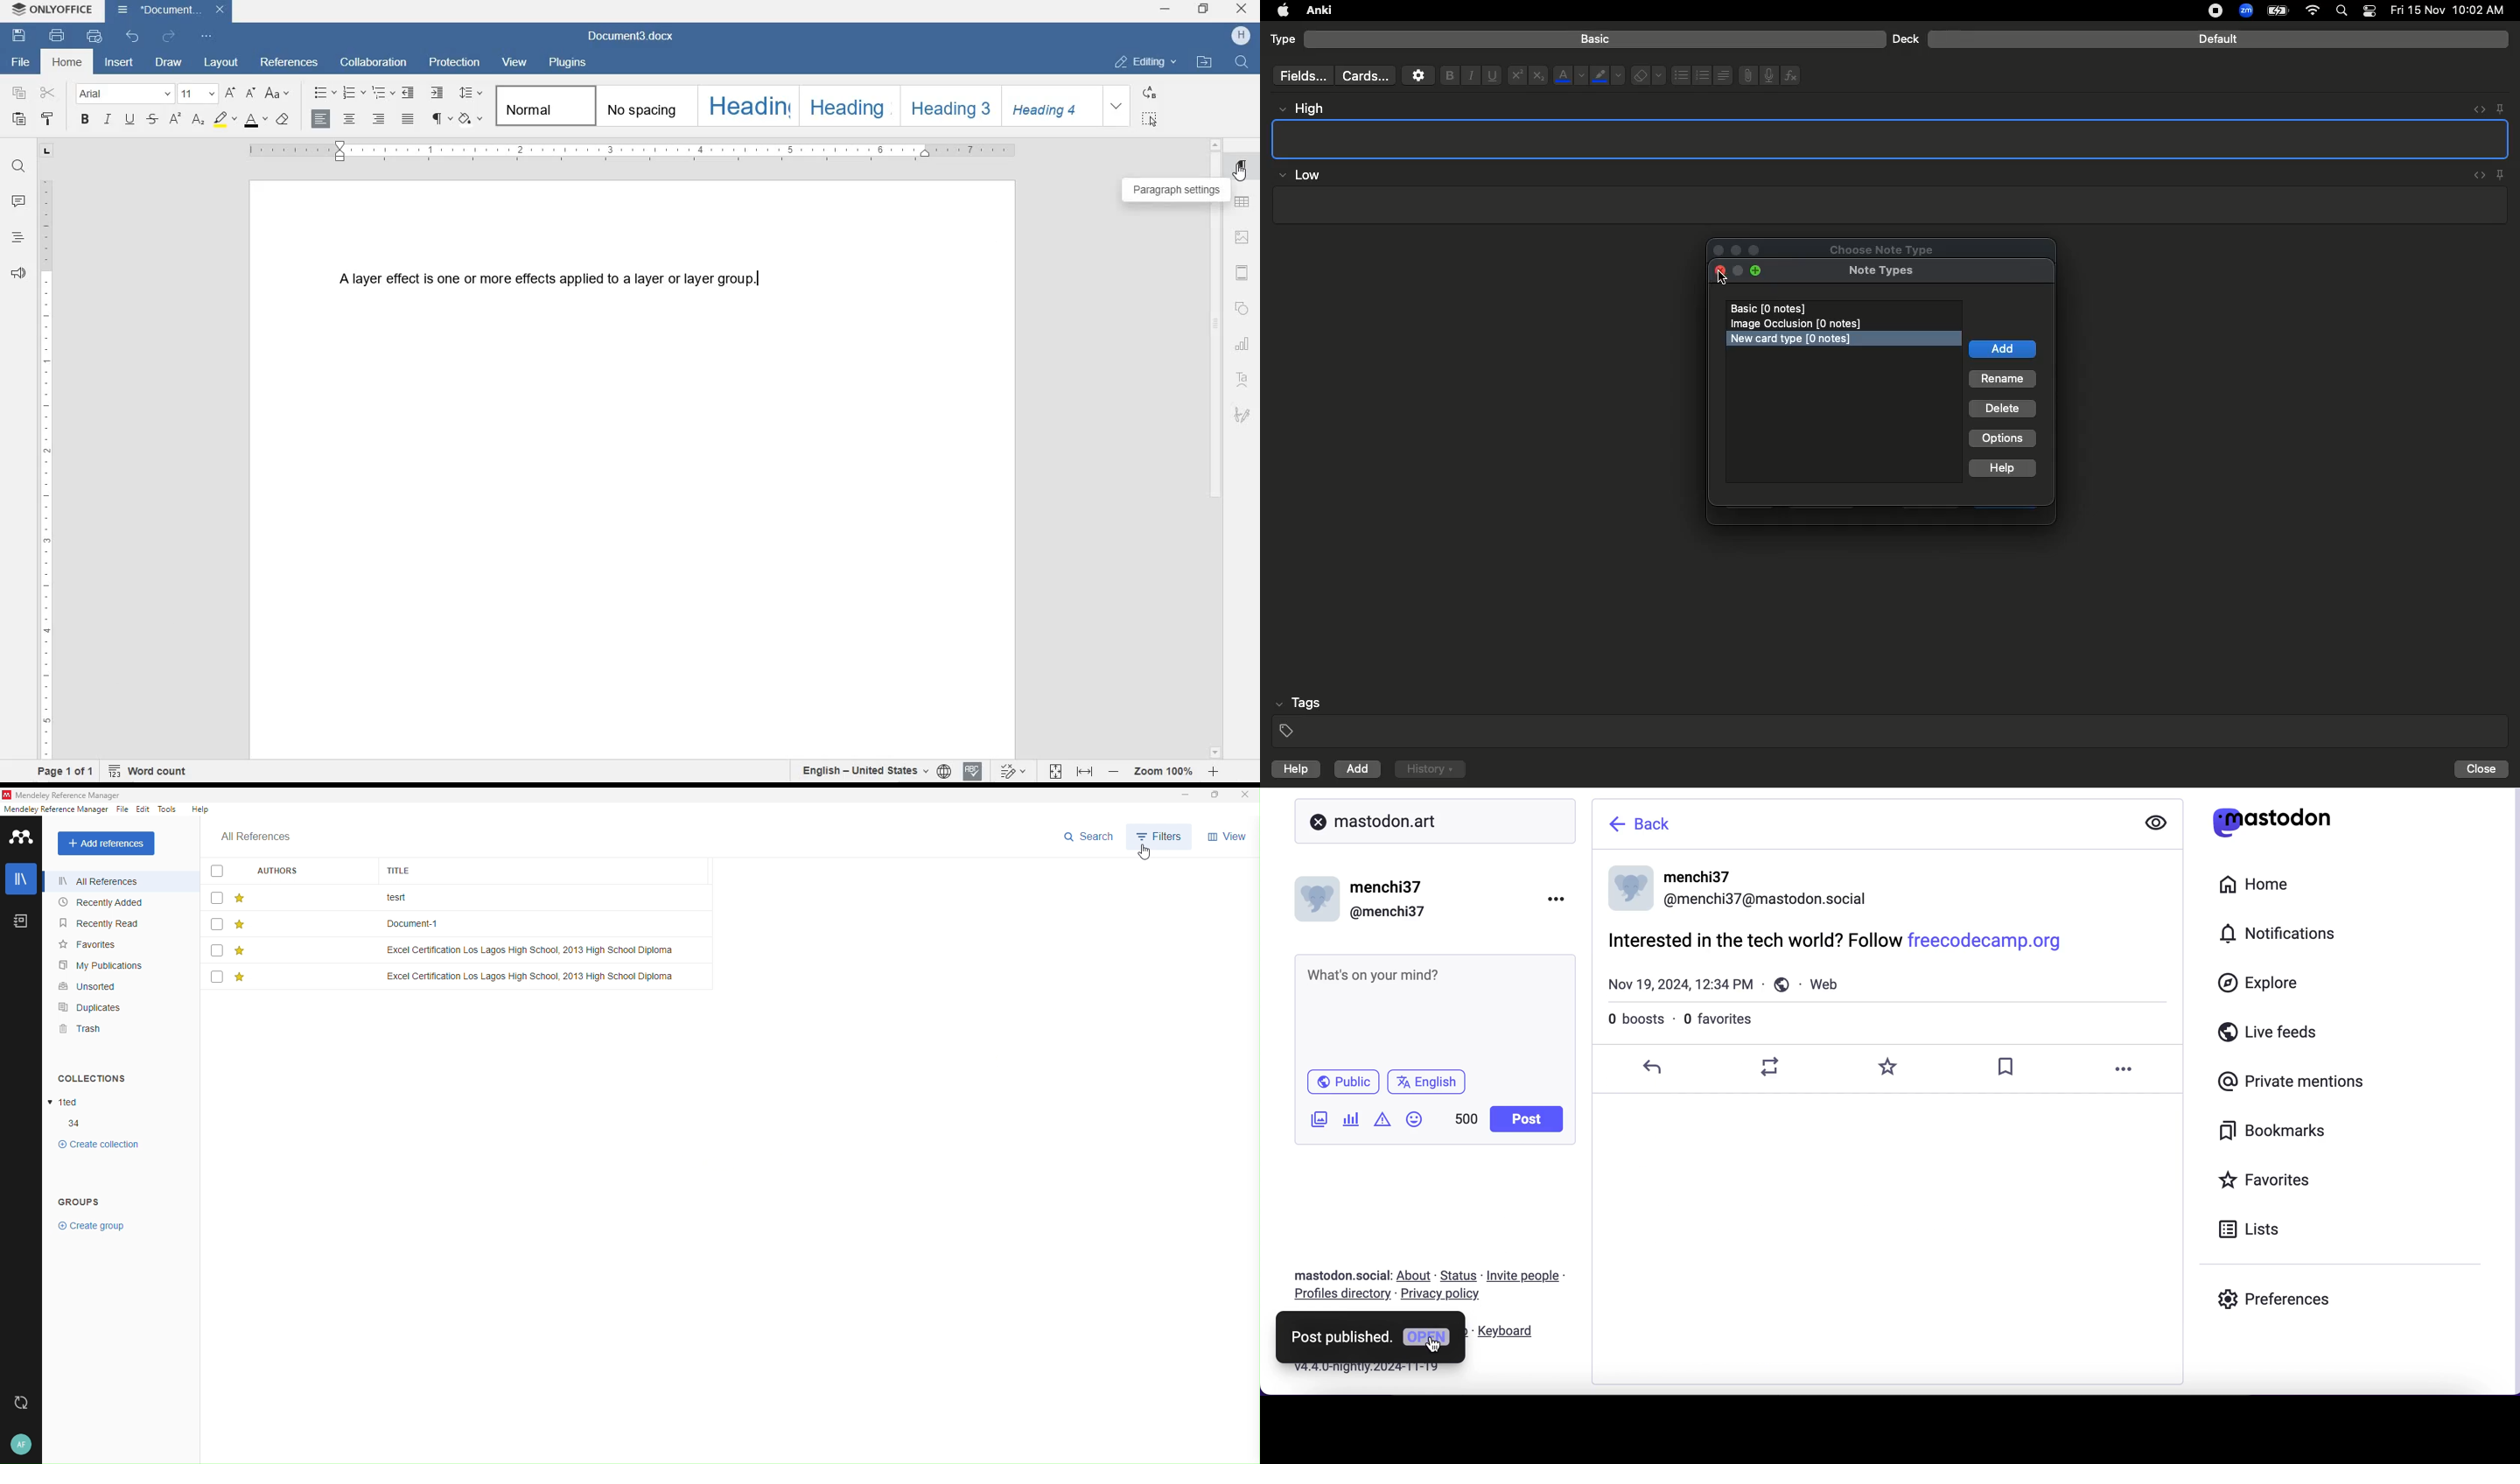 This screenshot has height=1484, width=2520. What do you see at coordinates (2314, 11) in the screenshot?
I see `Internet` at bounding box center [2314, 11].